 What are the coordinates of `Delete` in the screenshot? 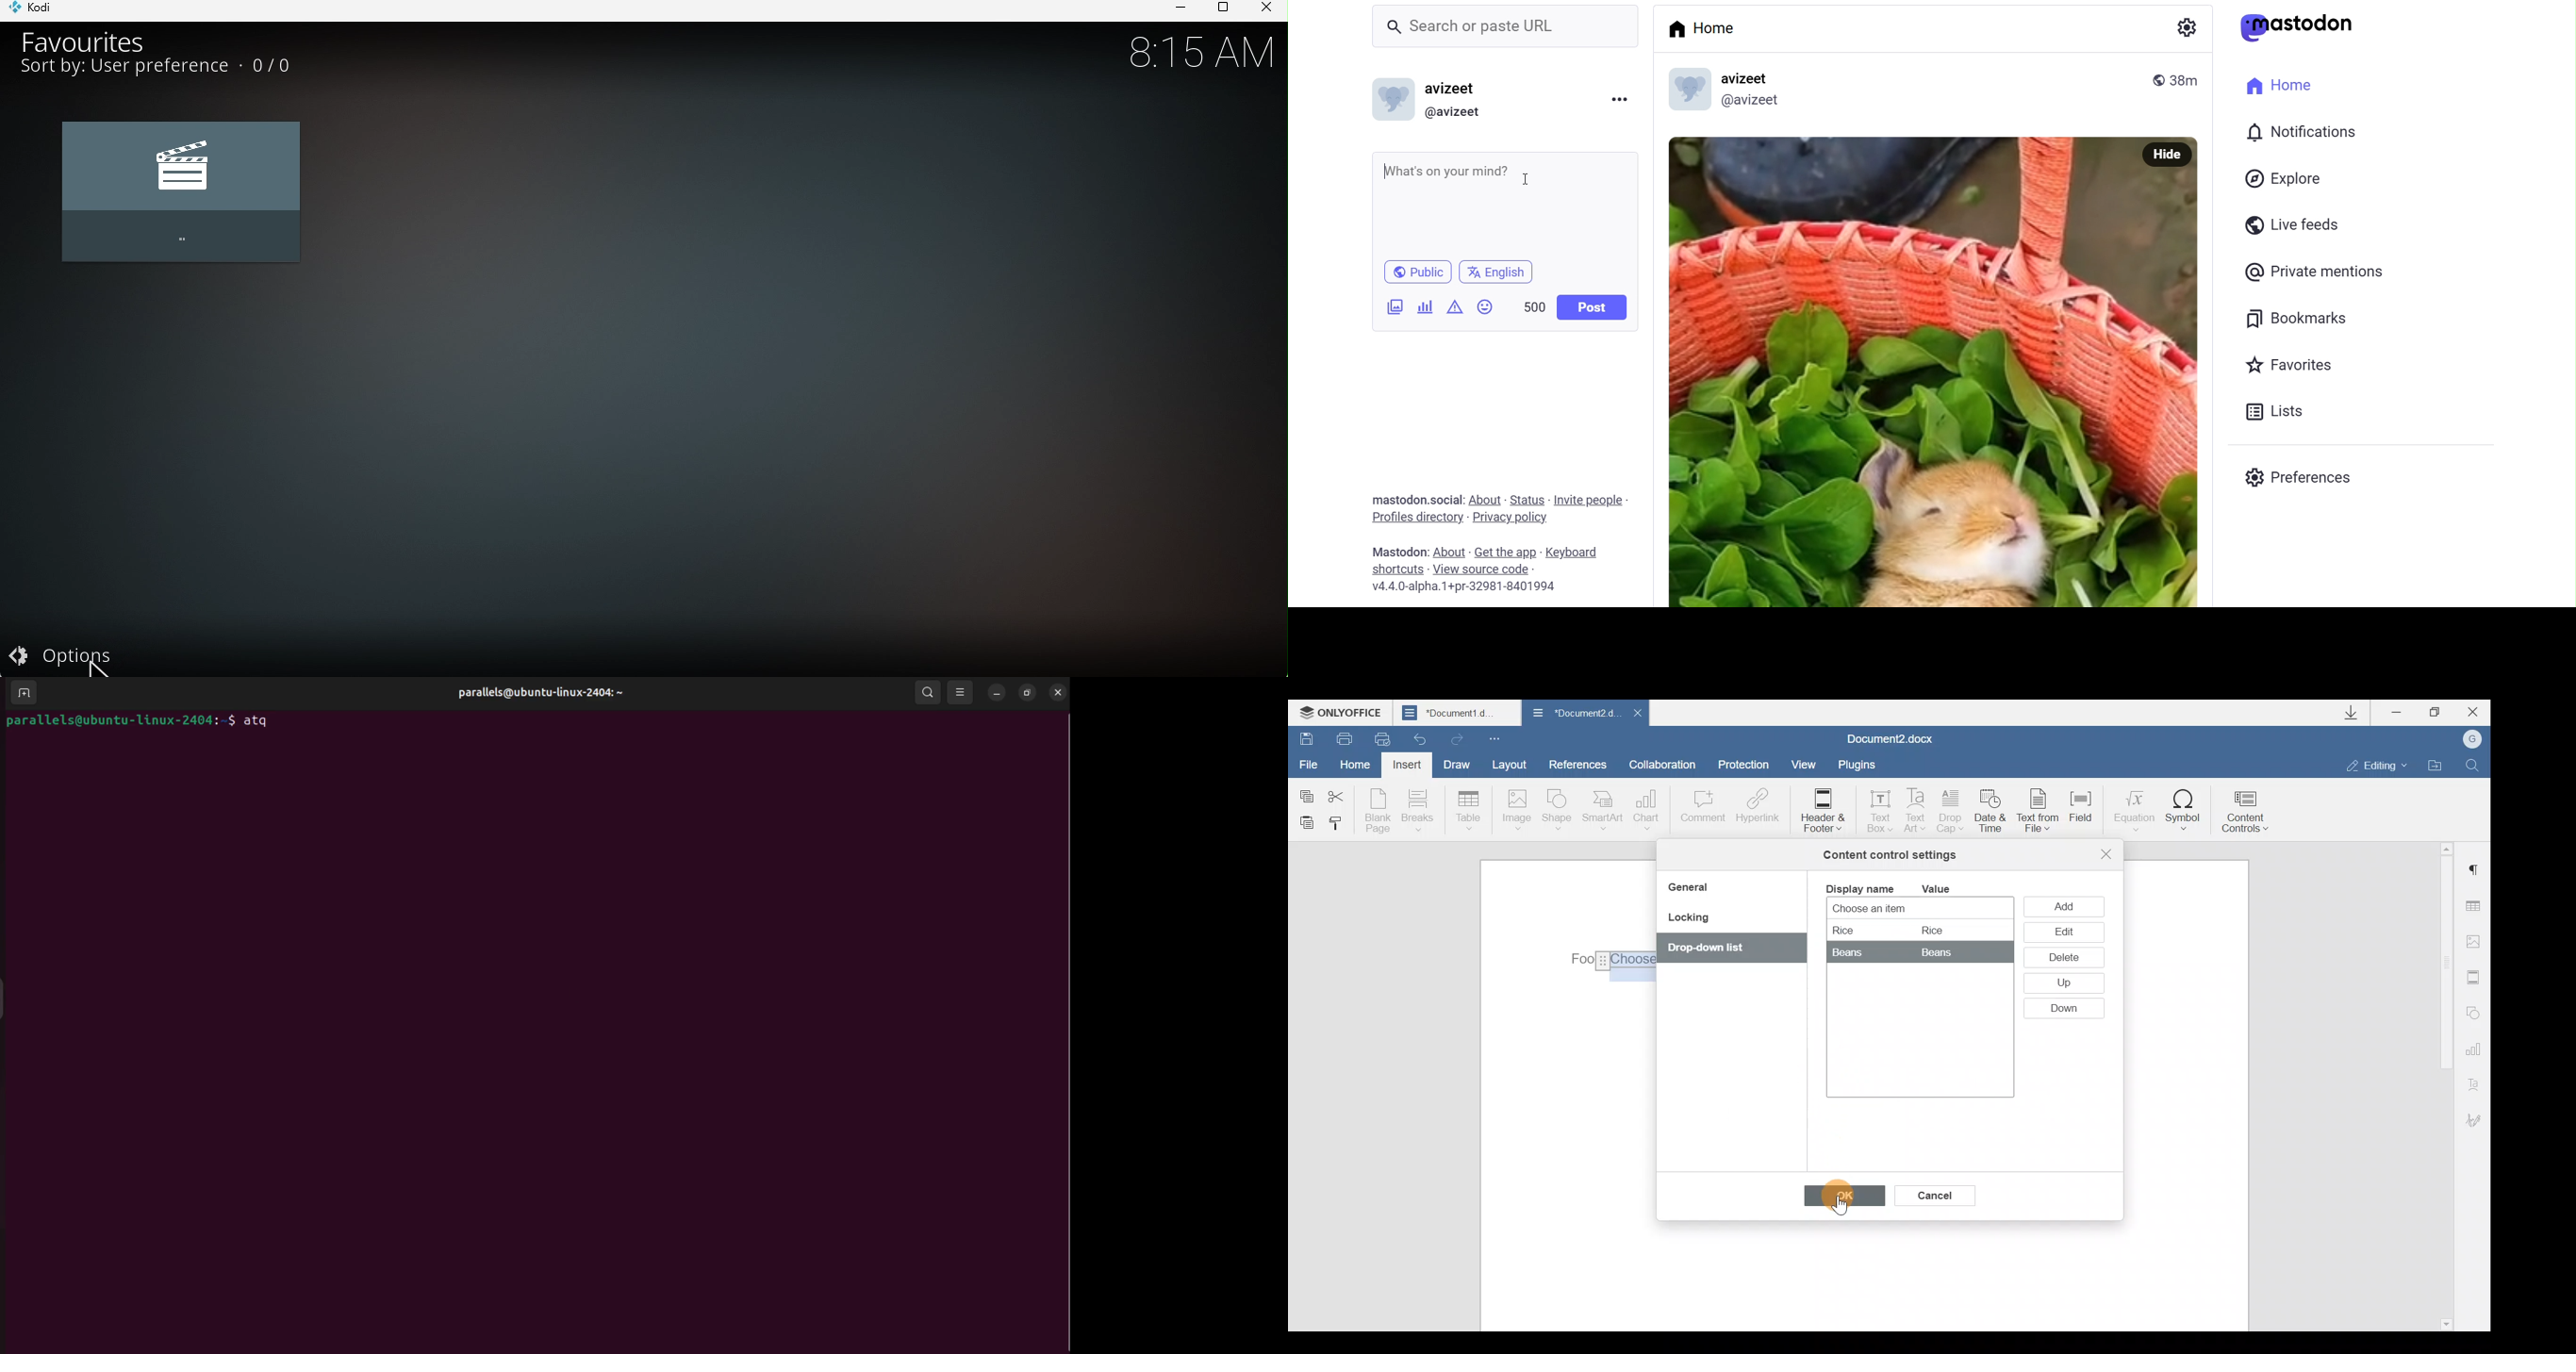 It's located at (2062, 960).